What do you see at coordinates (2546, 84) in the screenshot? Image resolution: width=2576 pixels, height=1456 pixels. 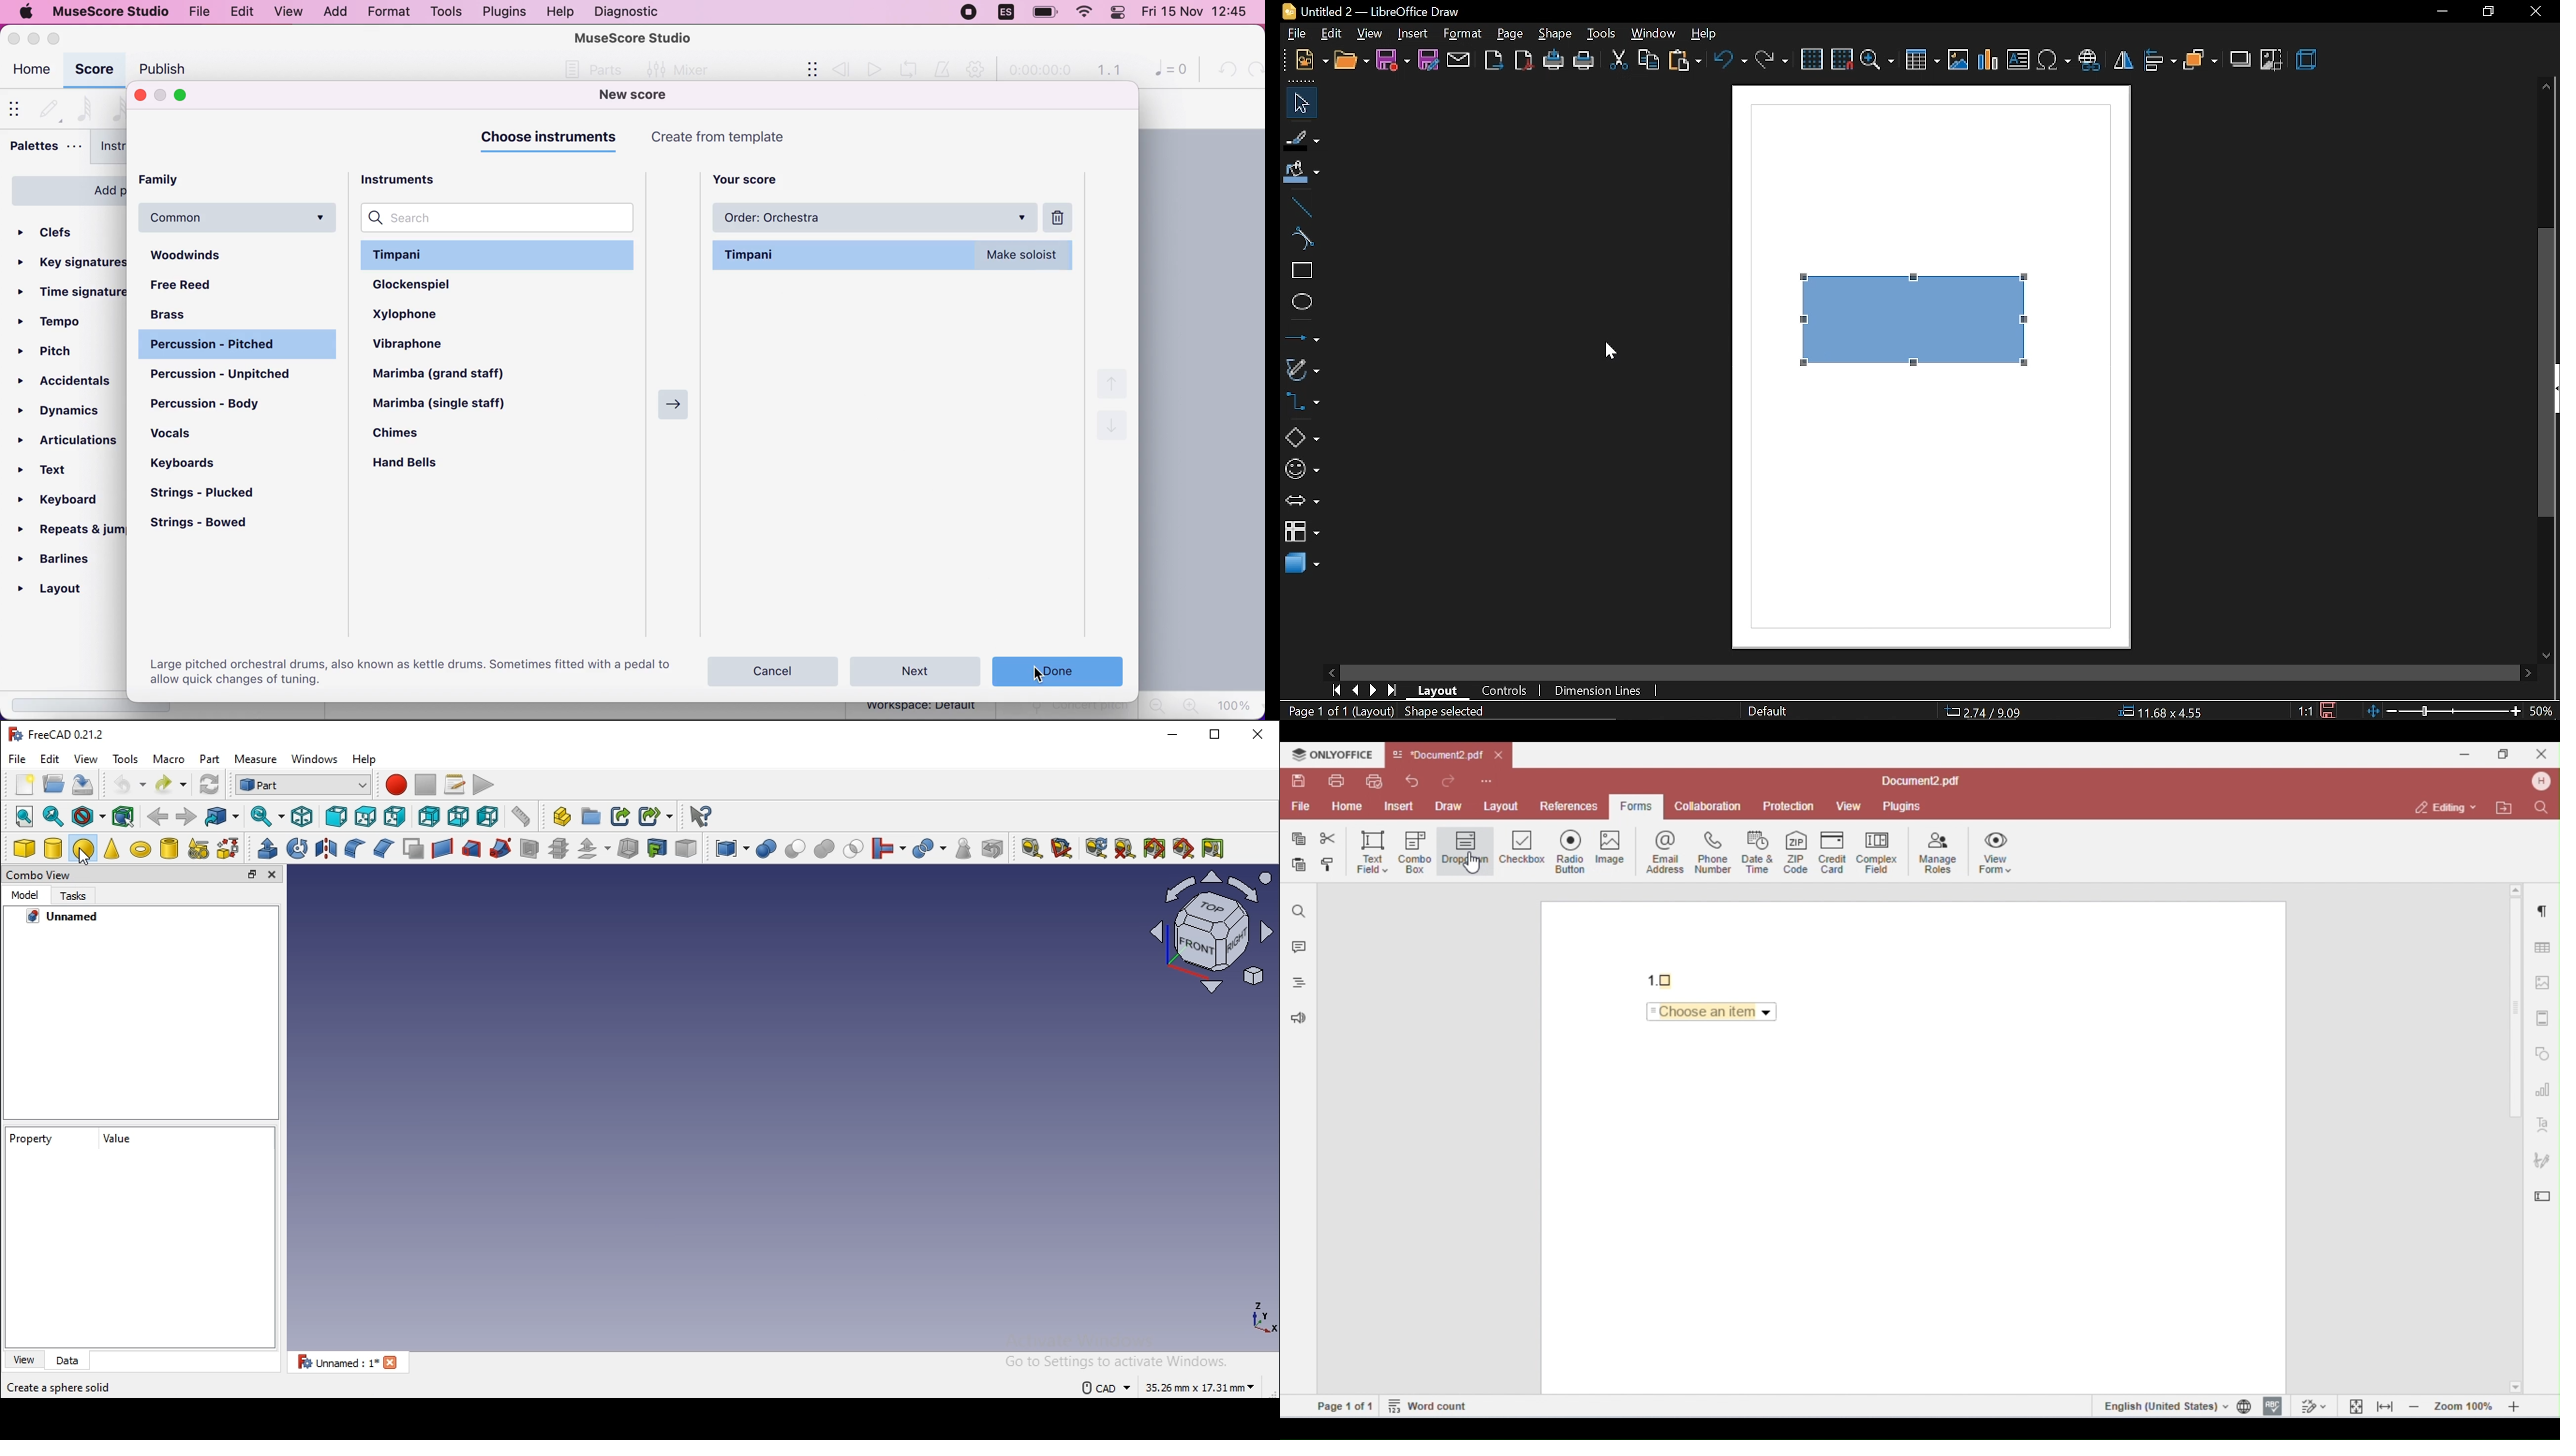 I see `move up` at bounding box center [2546, 84].